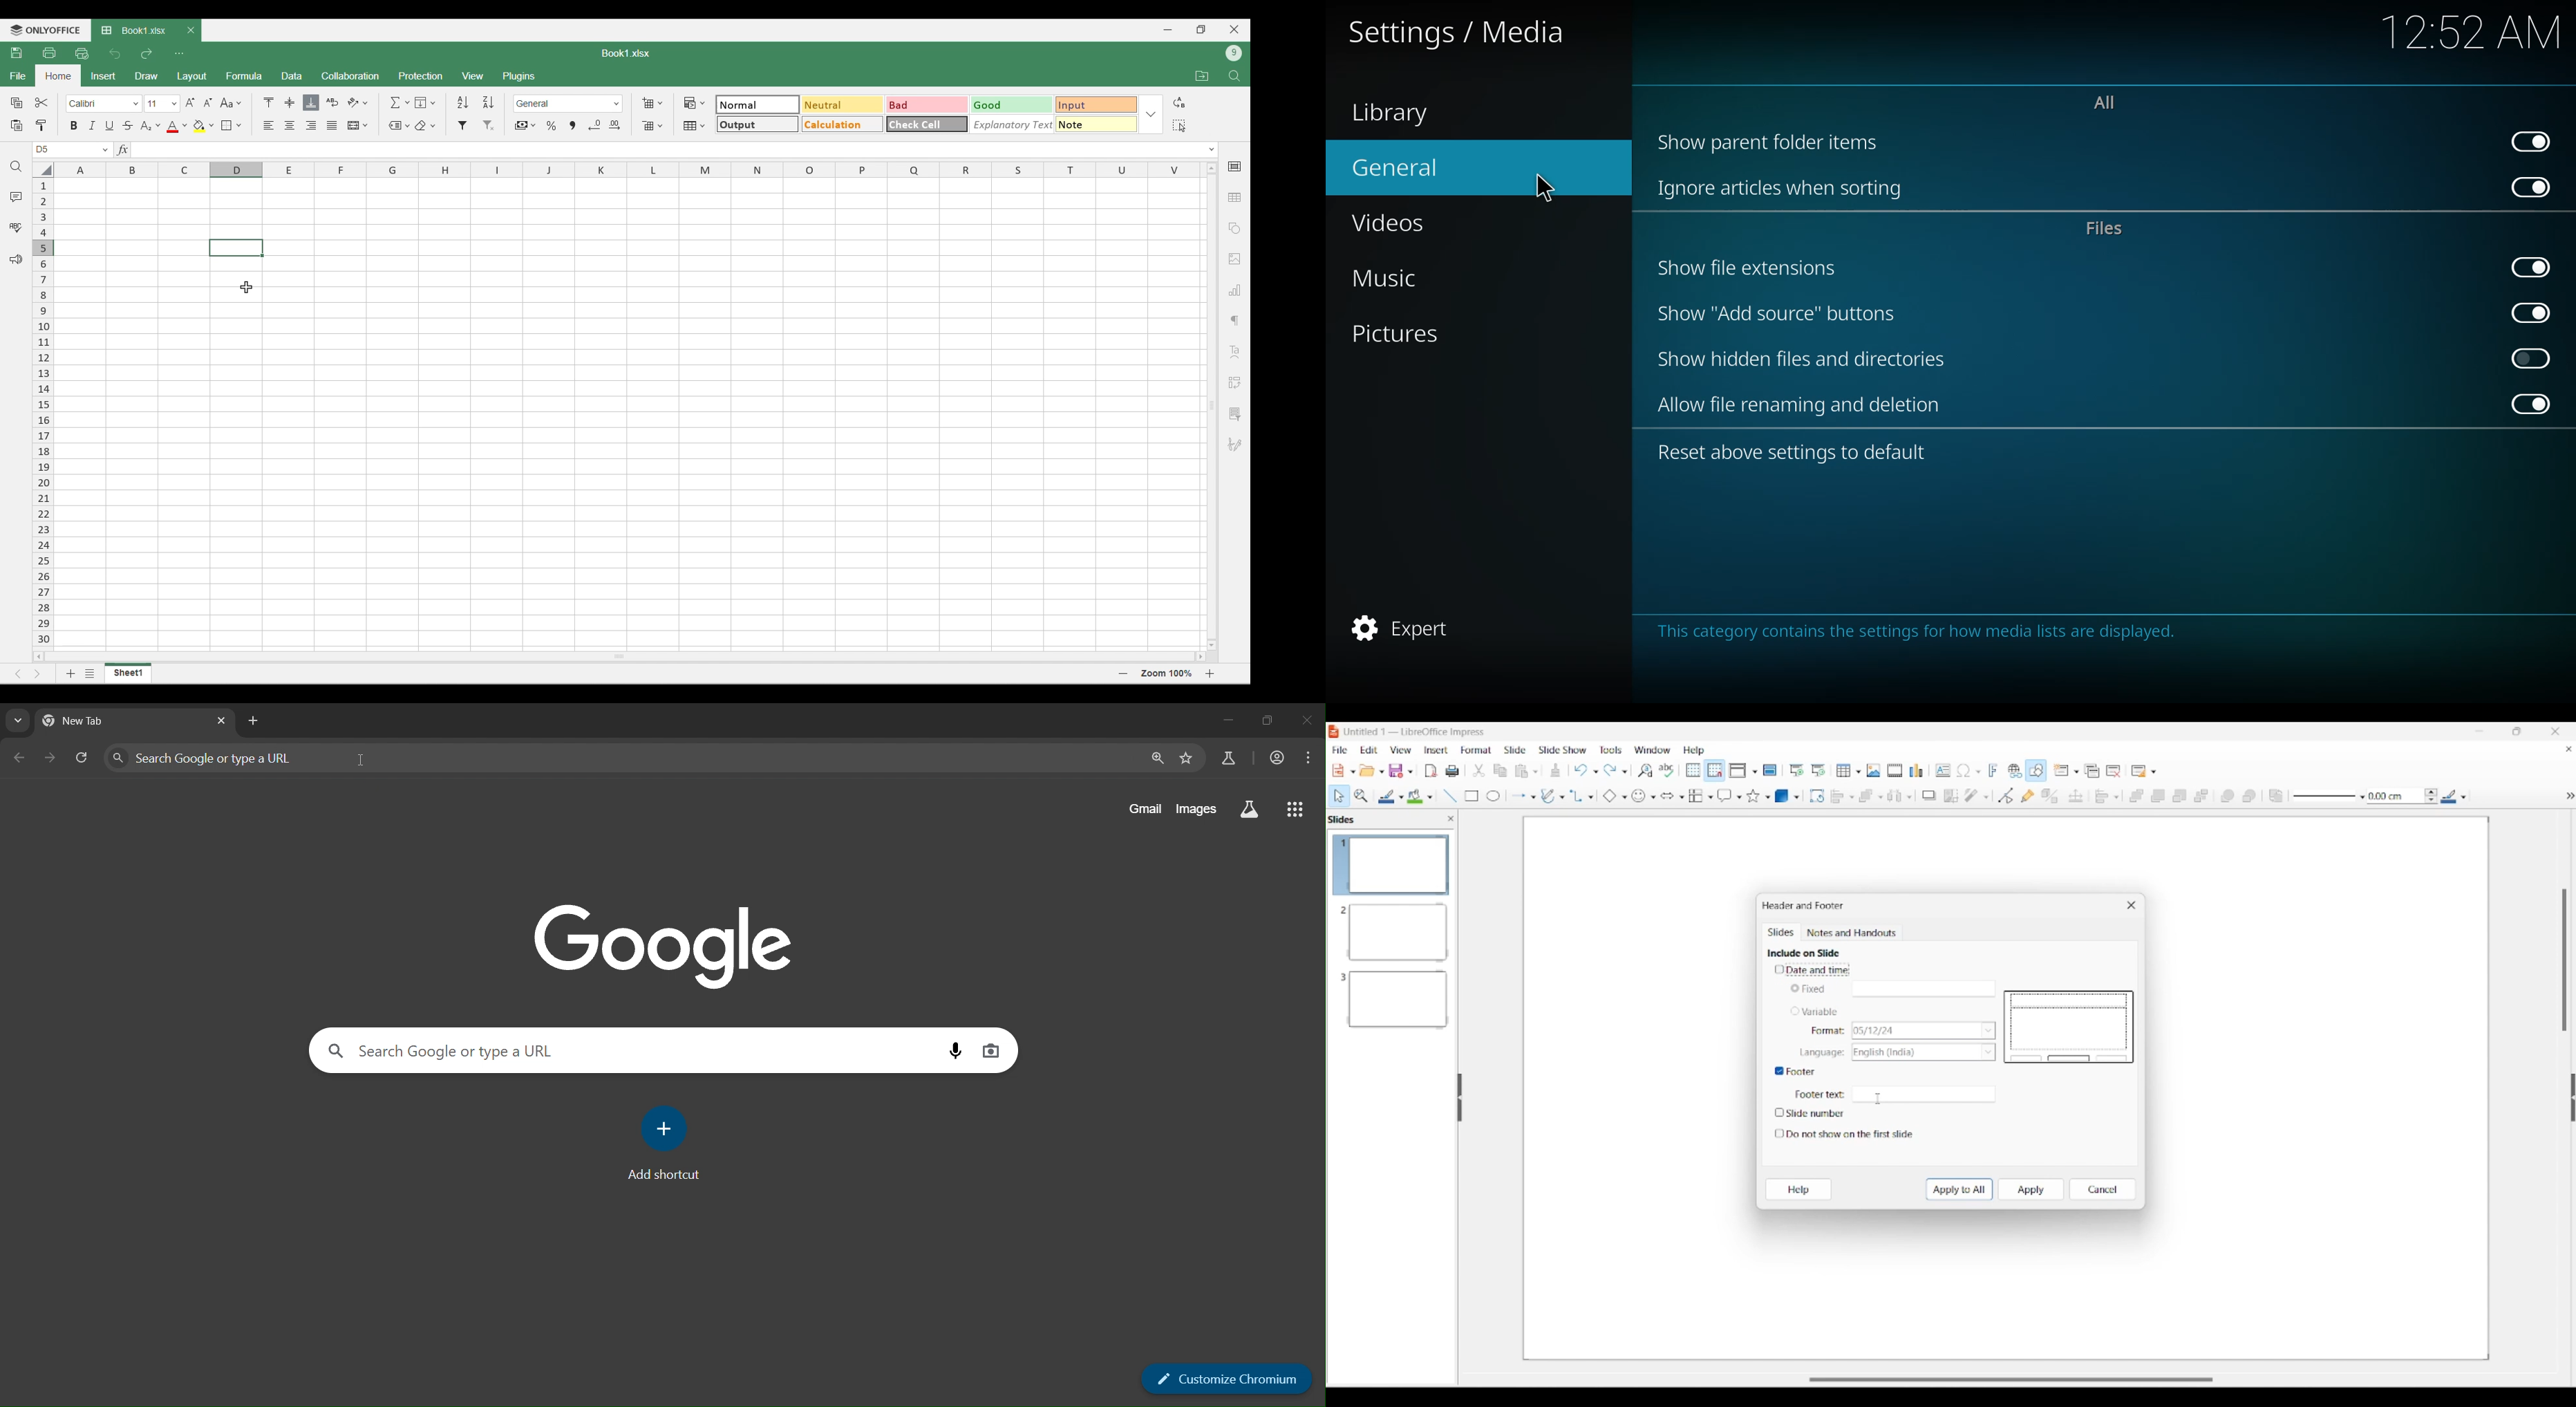 The image size is (2576, 1428). What do you see at coordinates (358, 125) in the screenshot?
I see `Merge and centre options` at bounding box center [358, 125].